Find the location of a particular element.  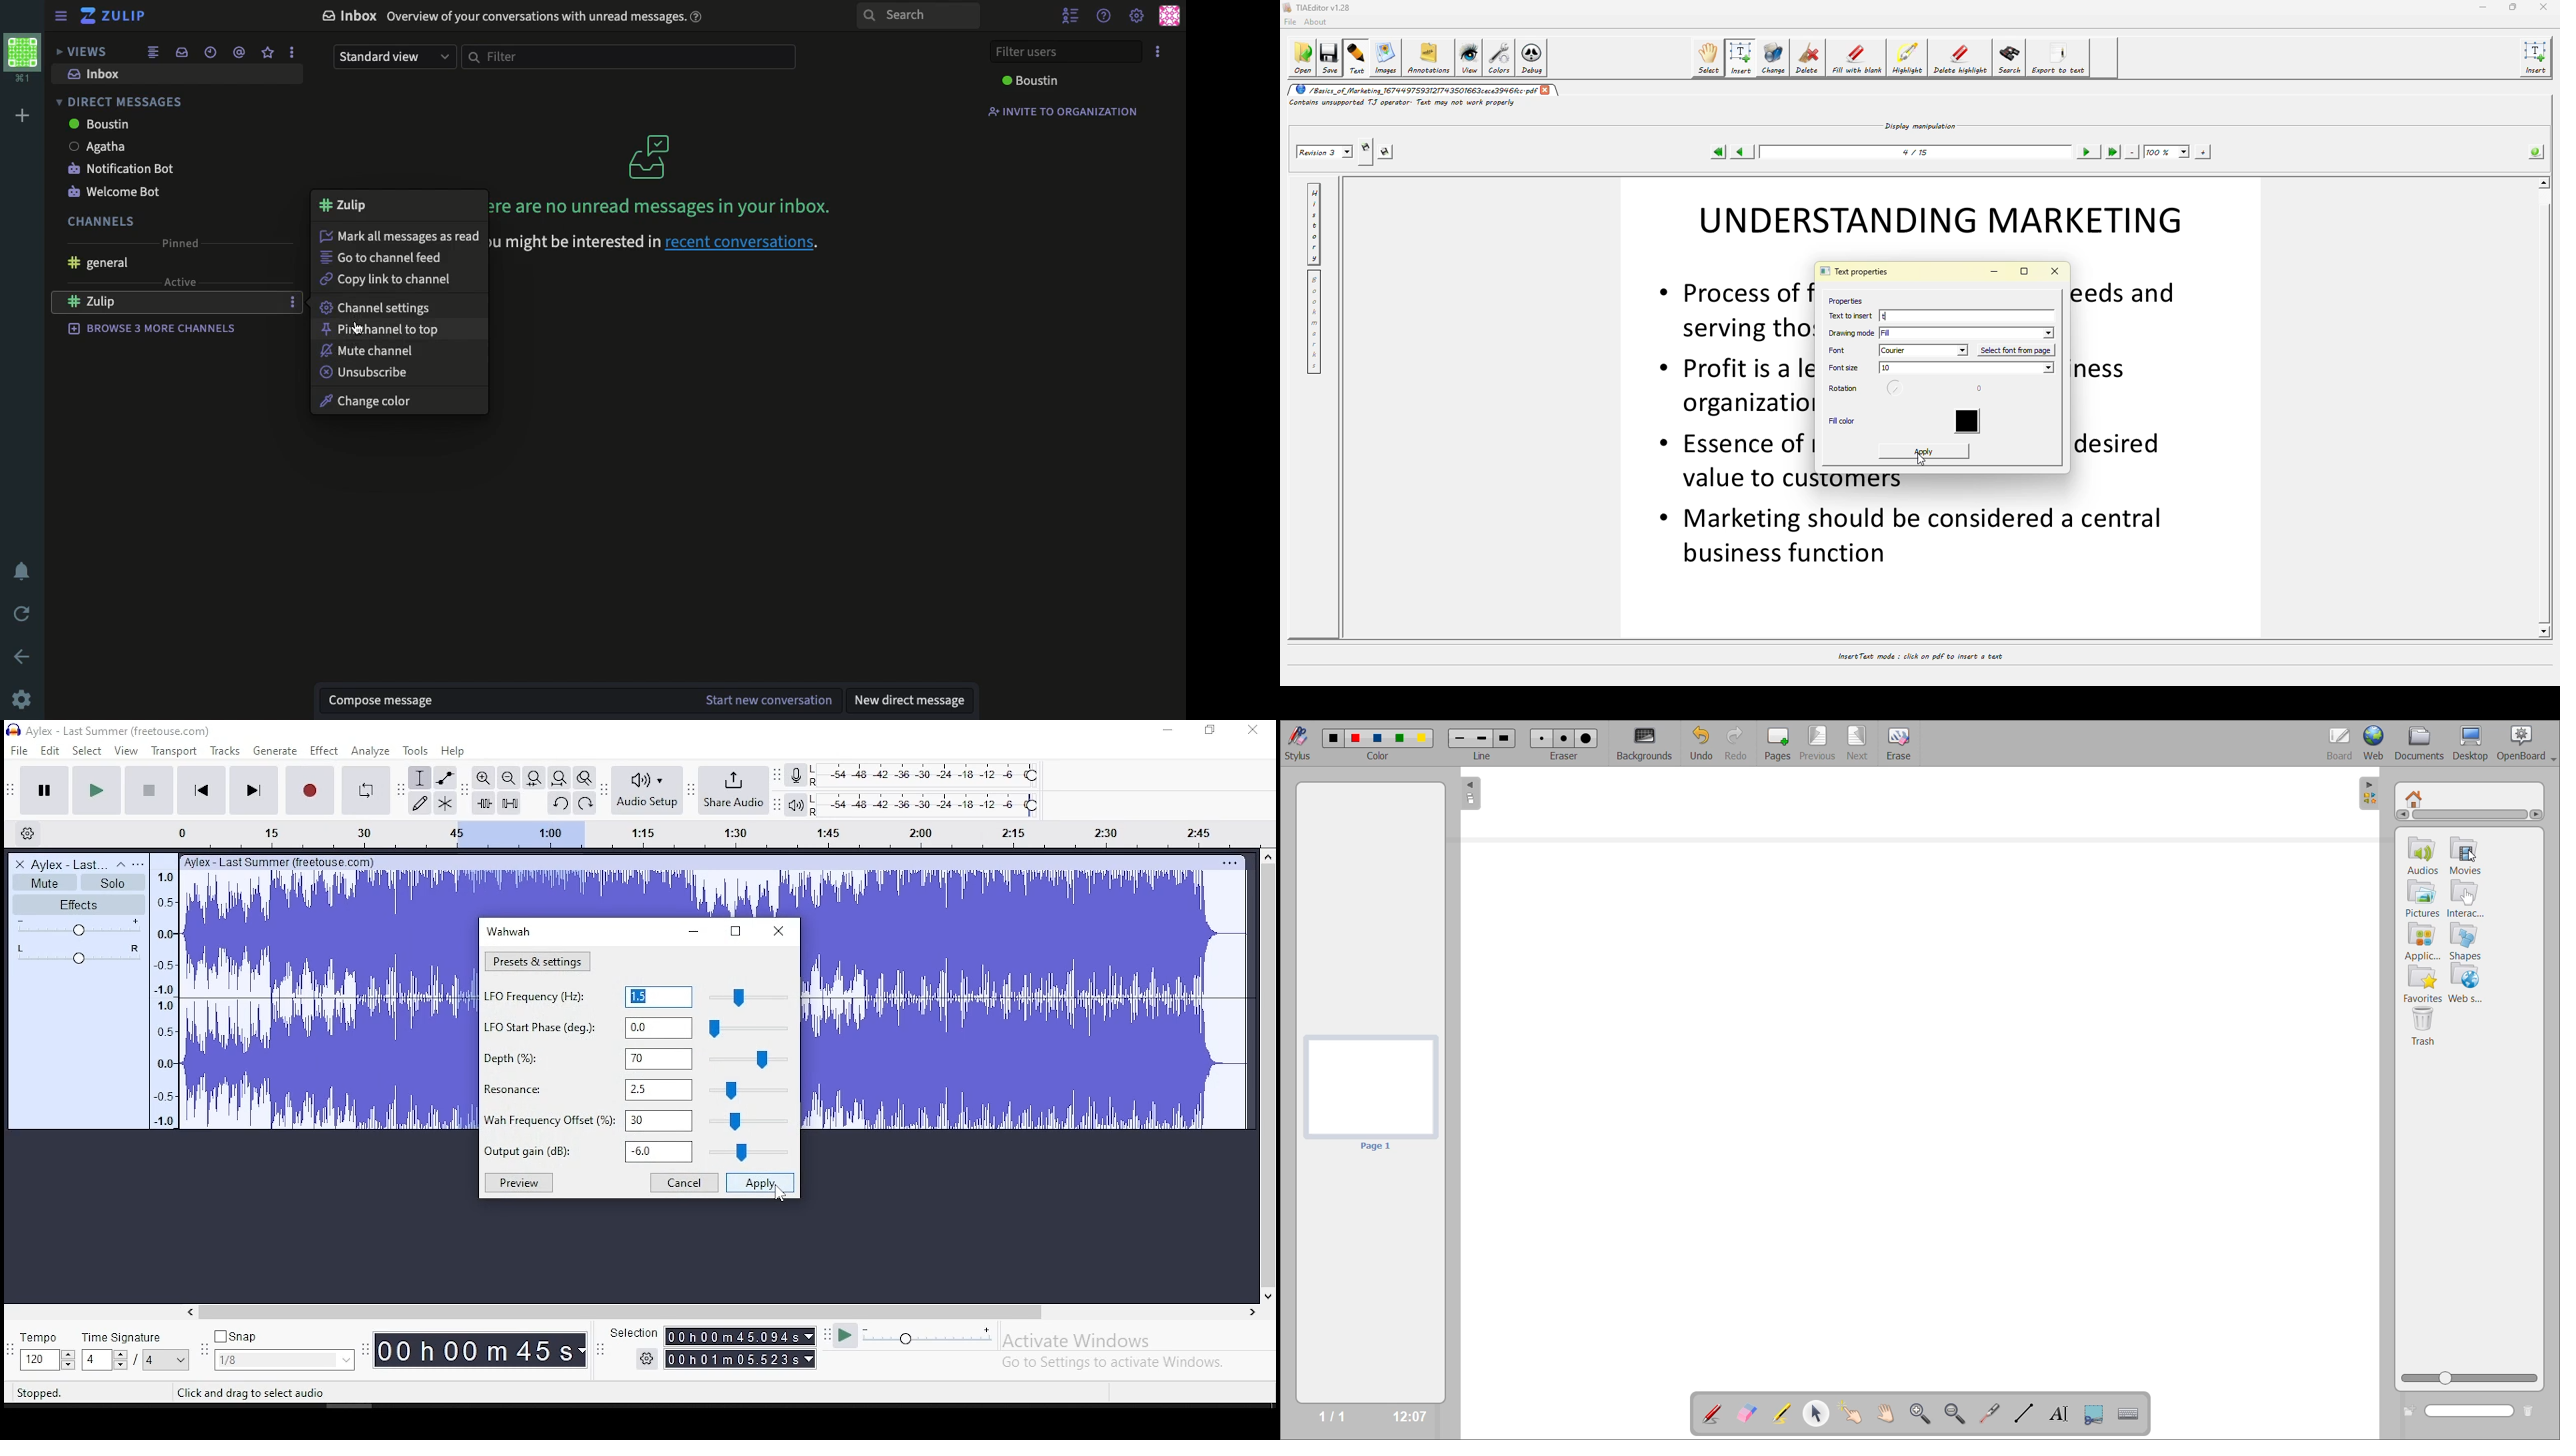

color  is located at coordinates (1383, 757).